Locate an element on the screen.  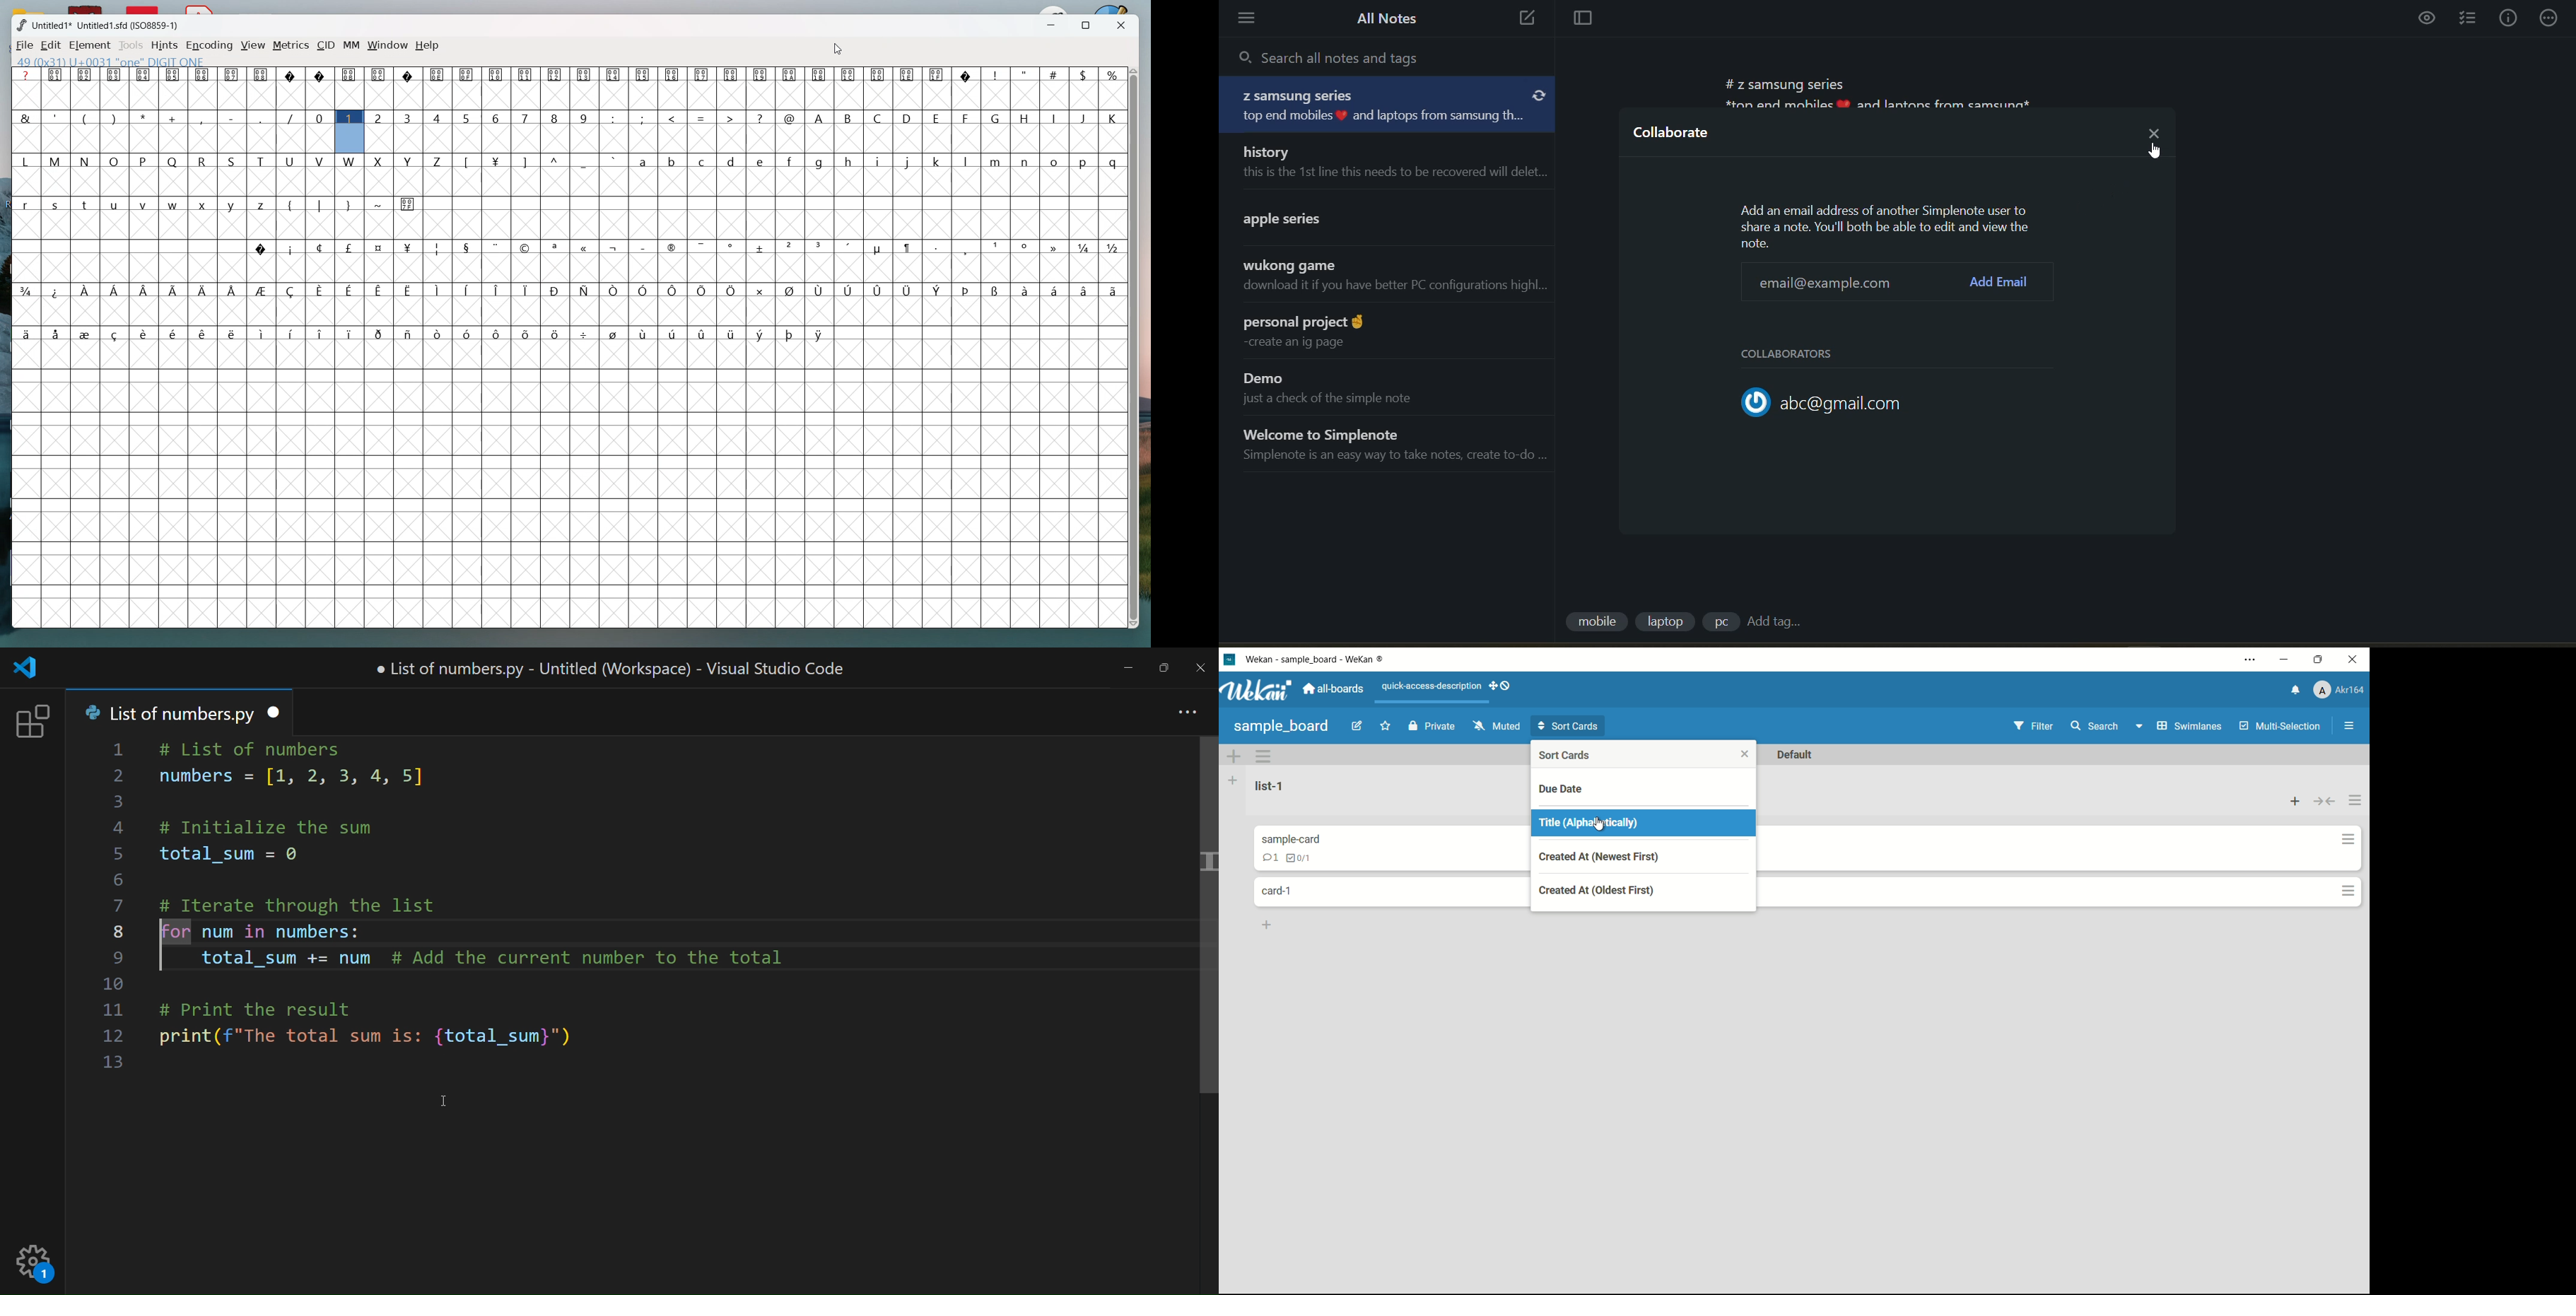
symbol is located at coordinates (970, 289).